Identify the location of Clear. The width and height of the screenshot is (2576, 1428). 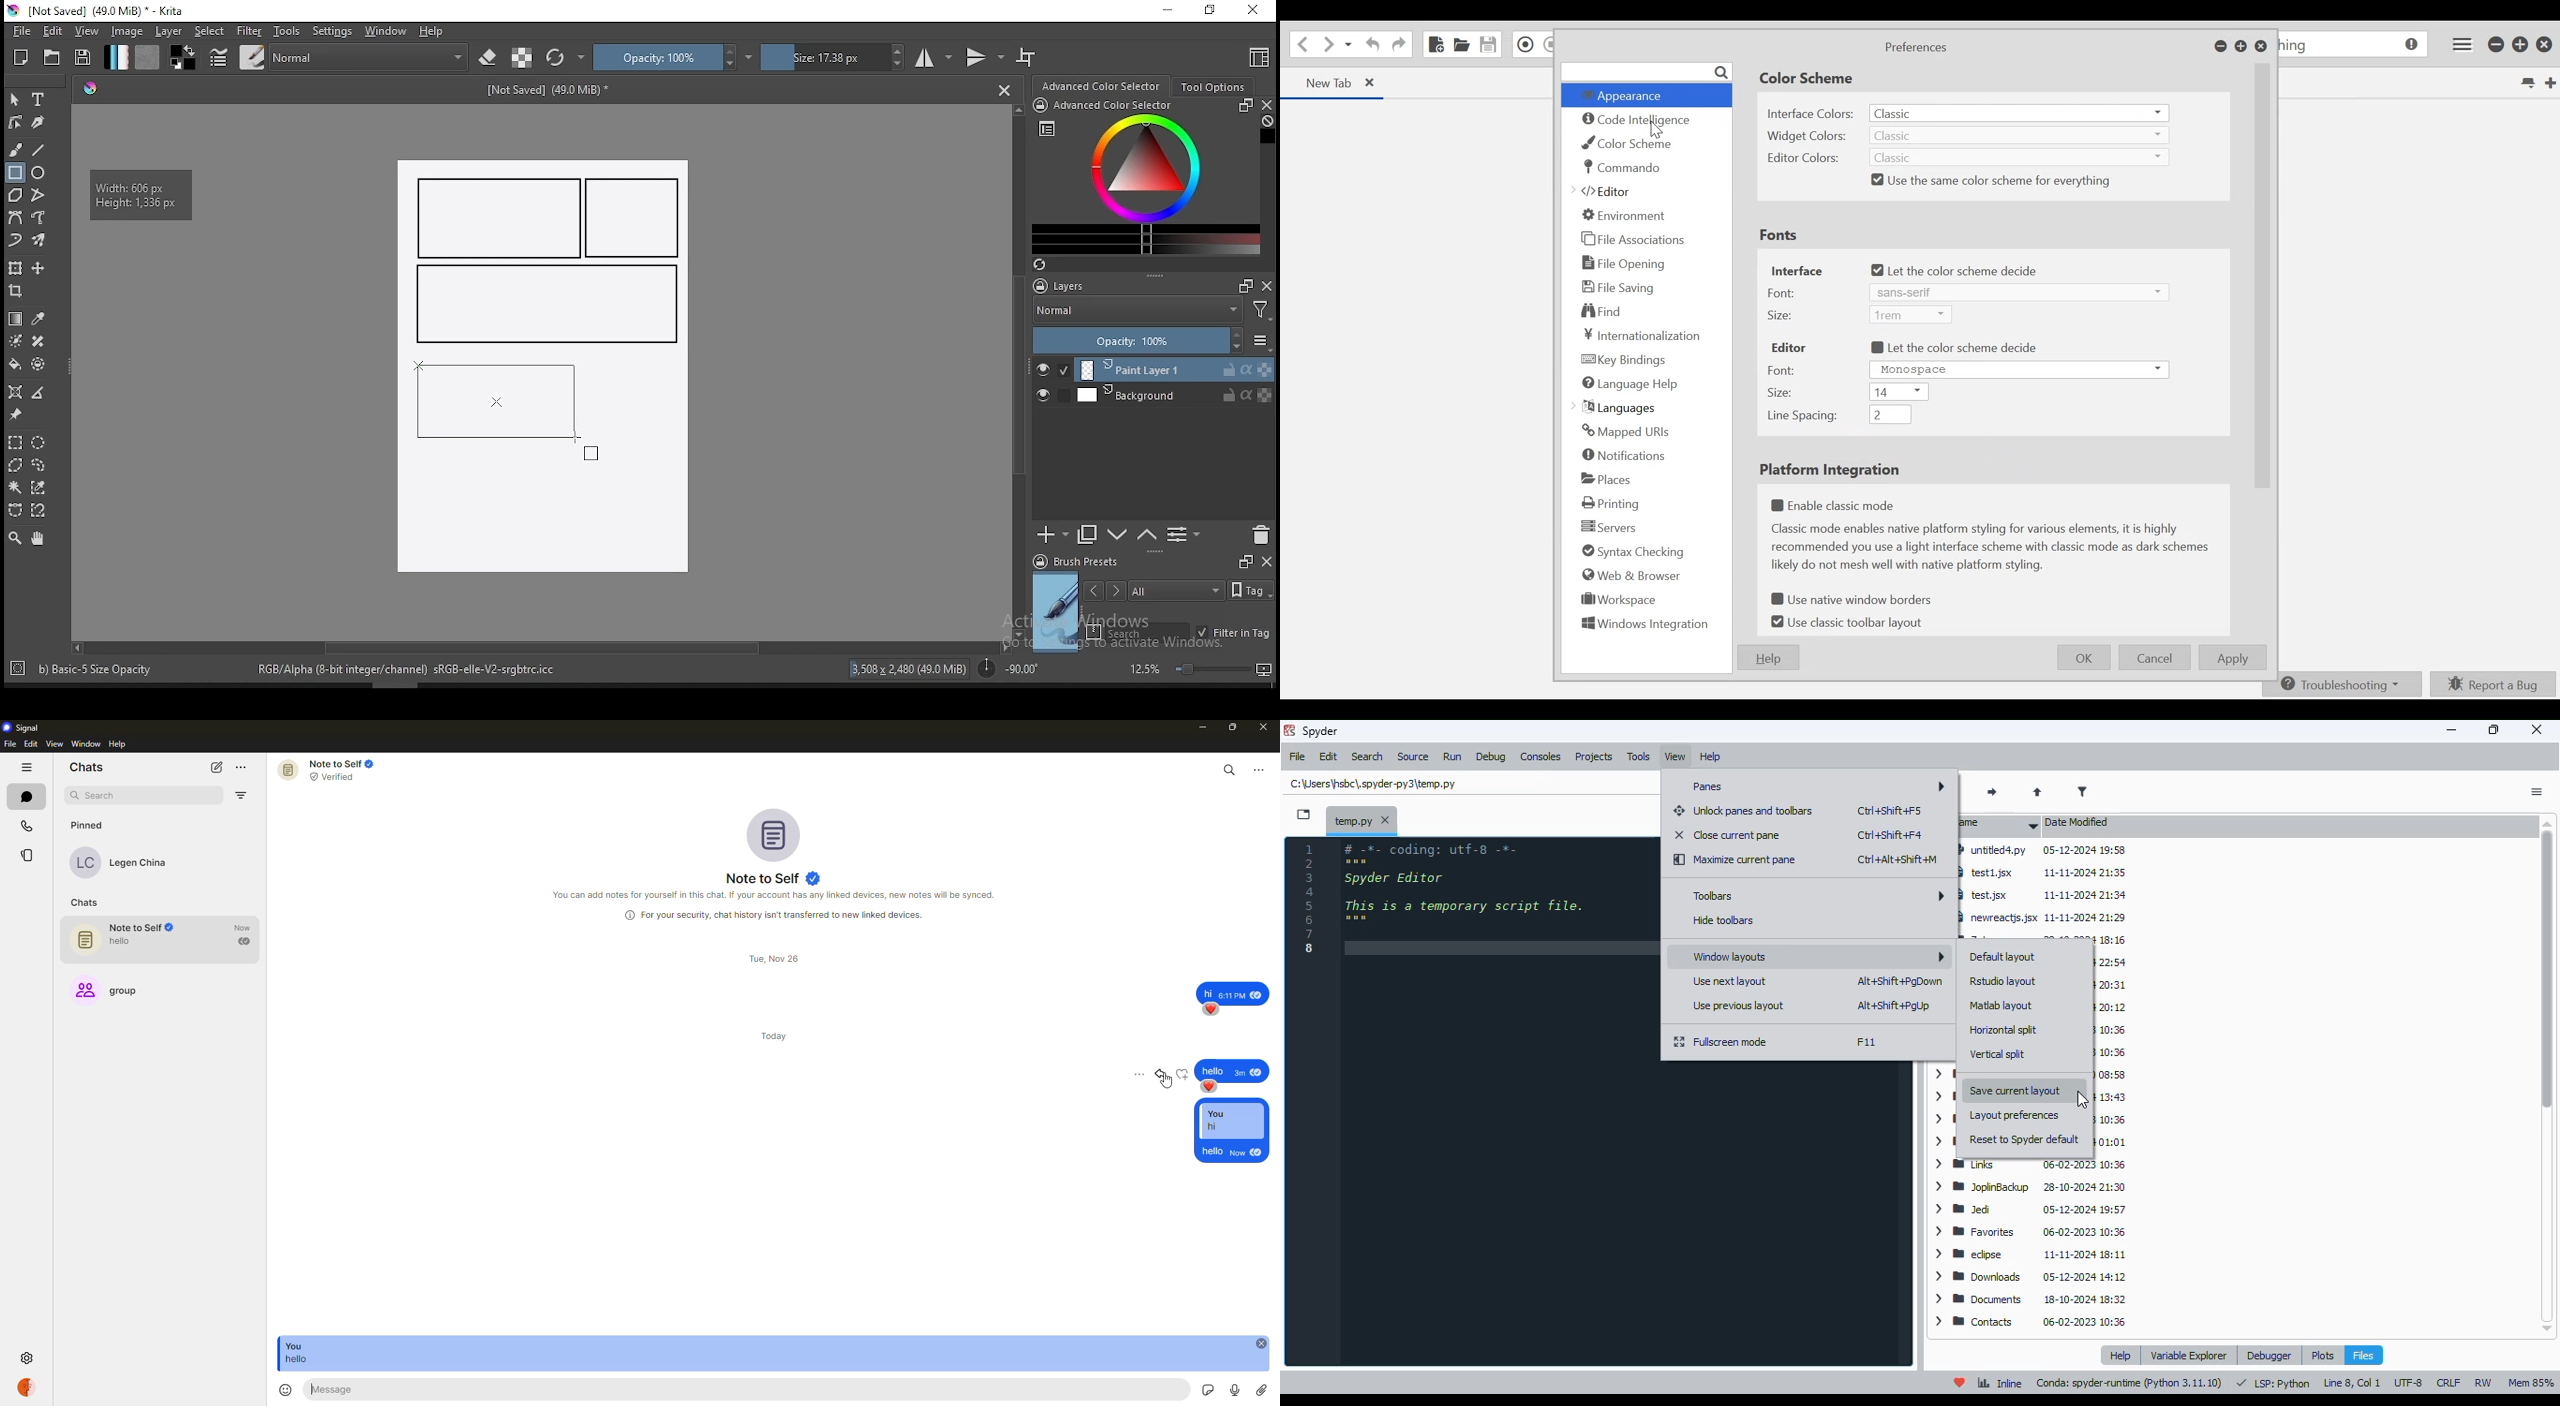
(1267, 123).